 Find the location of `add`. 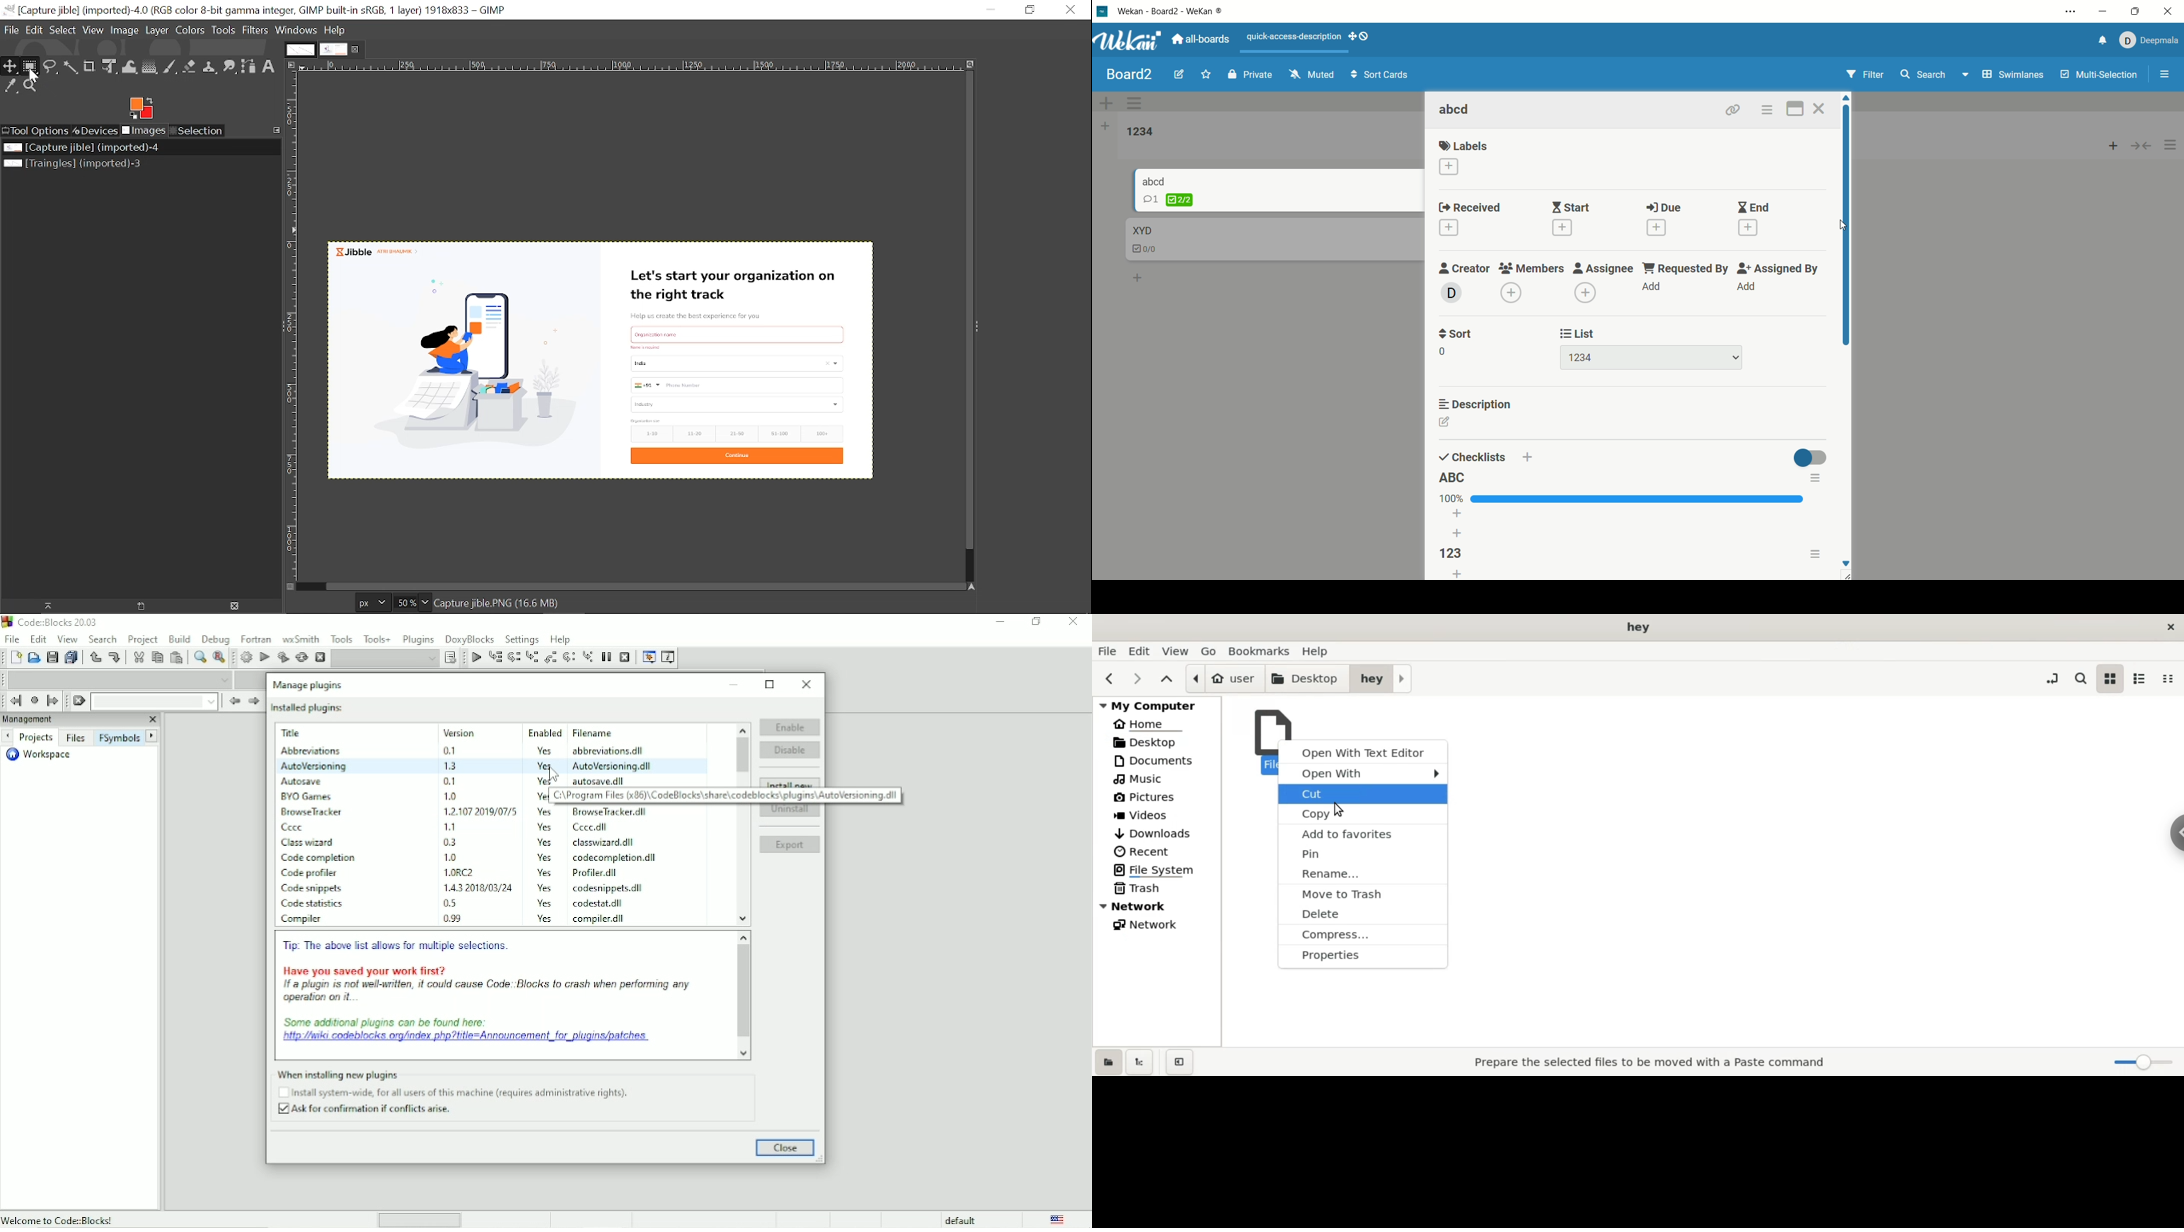

add is located at coordinates (1747, 286).